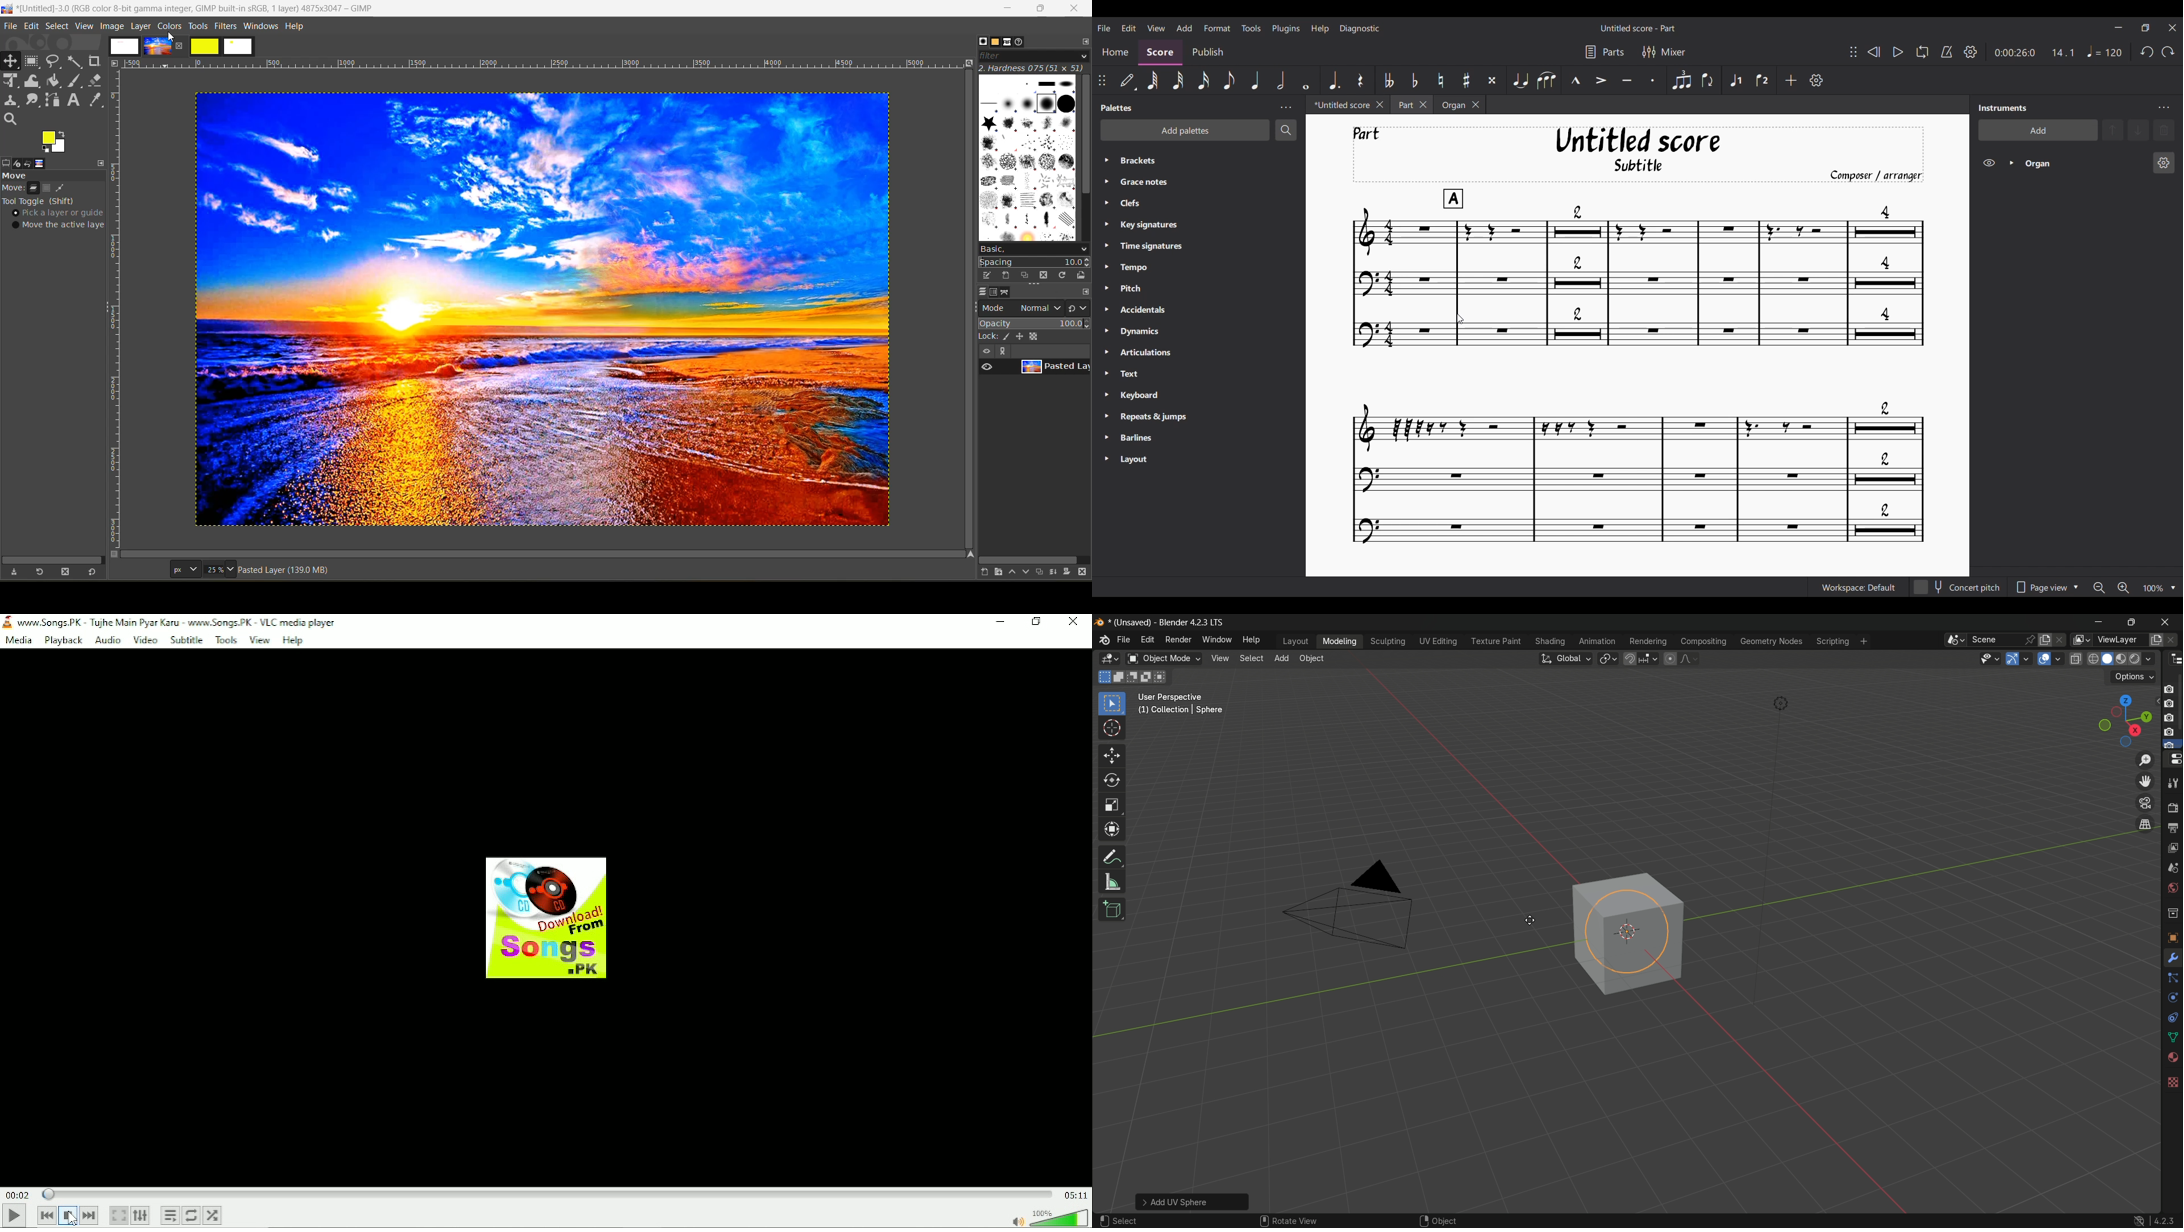  I want to click on Search, so click(1286, 130).